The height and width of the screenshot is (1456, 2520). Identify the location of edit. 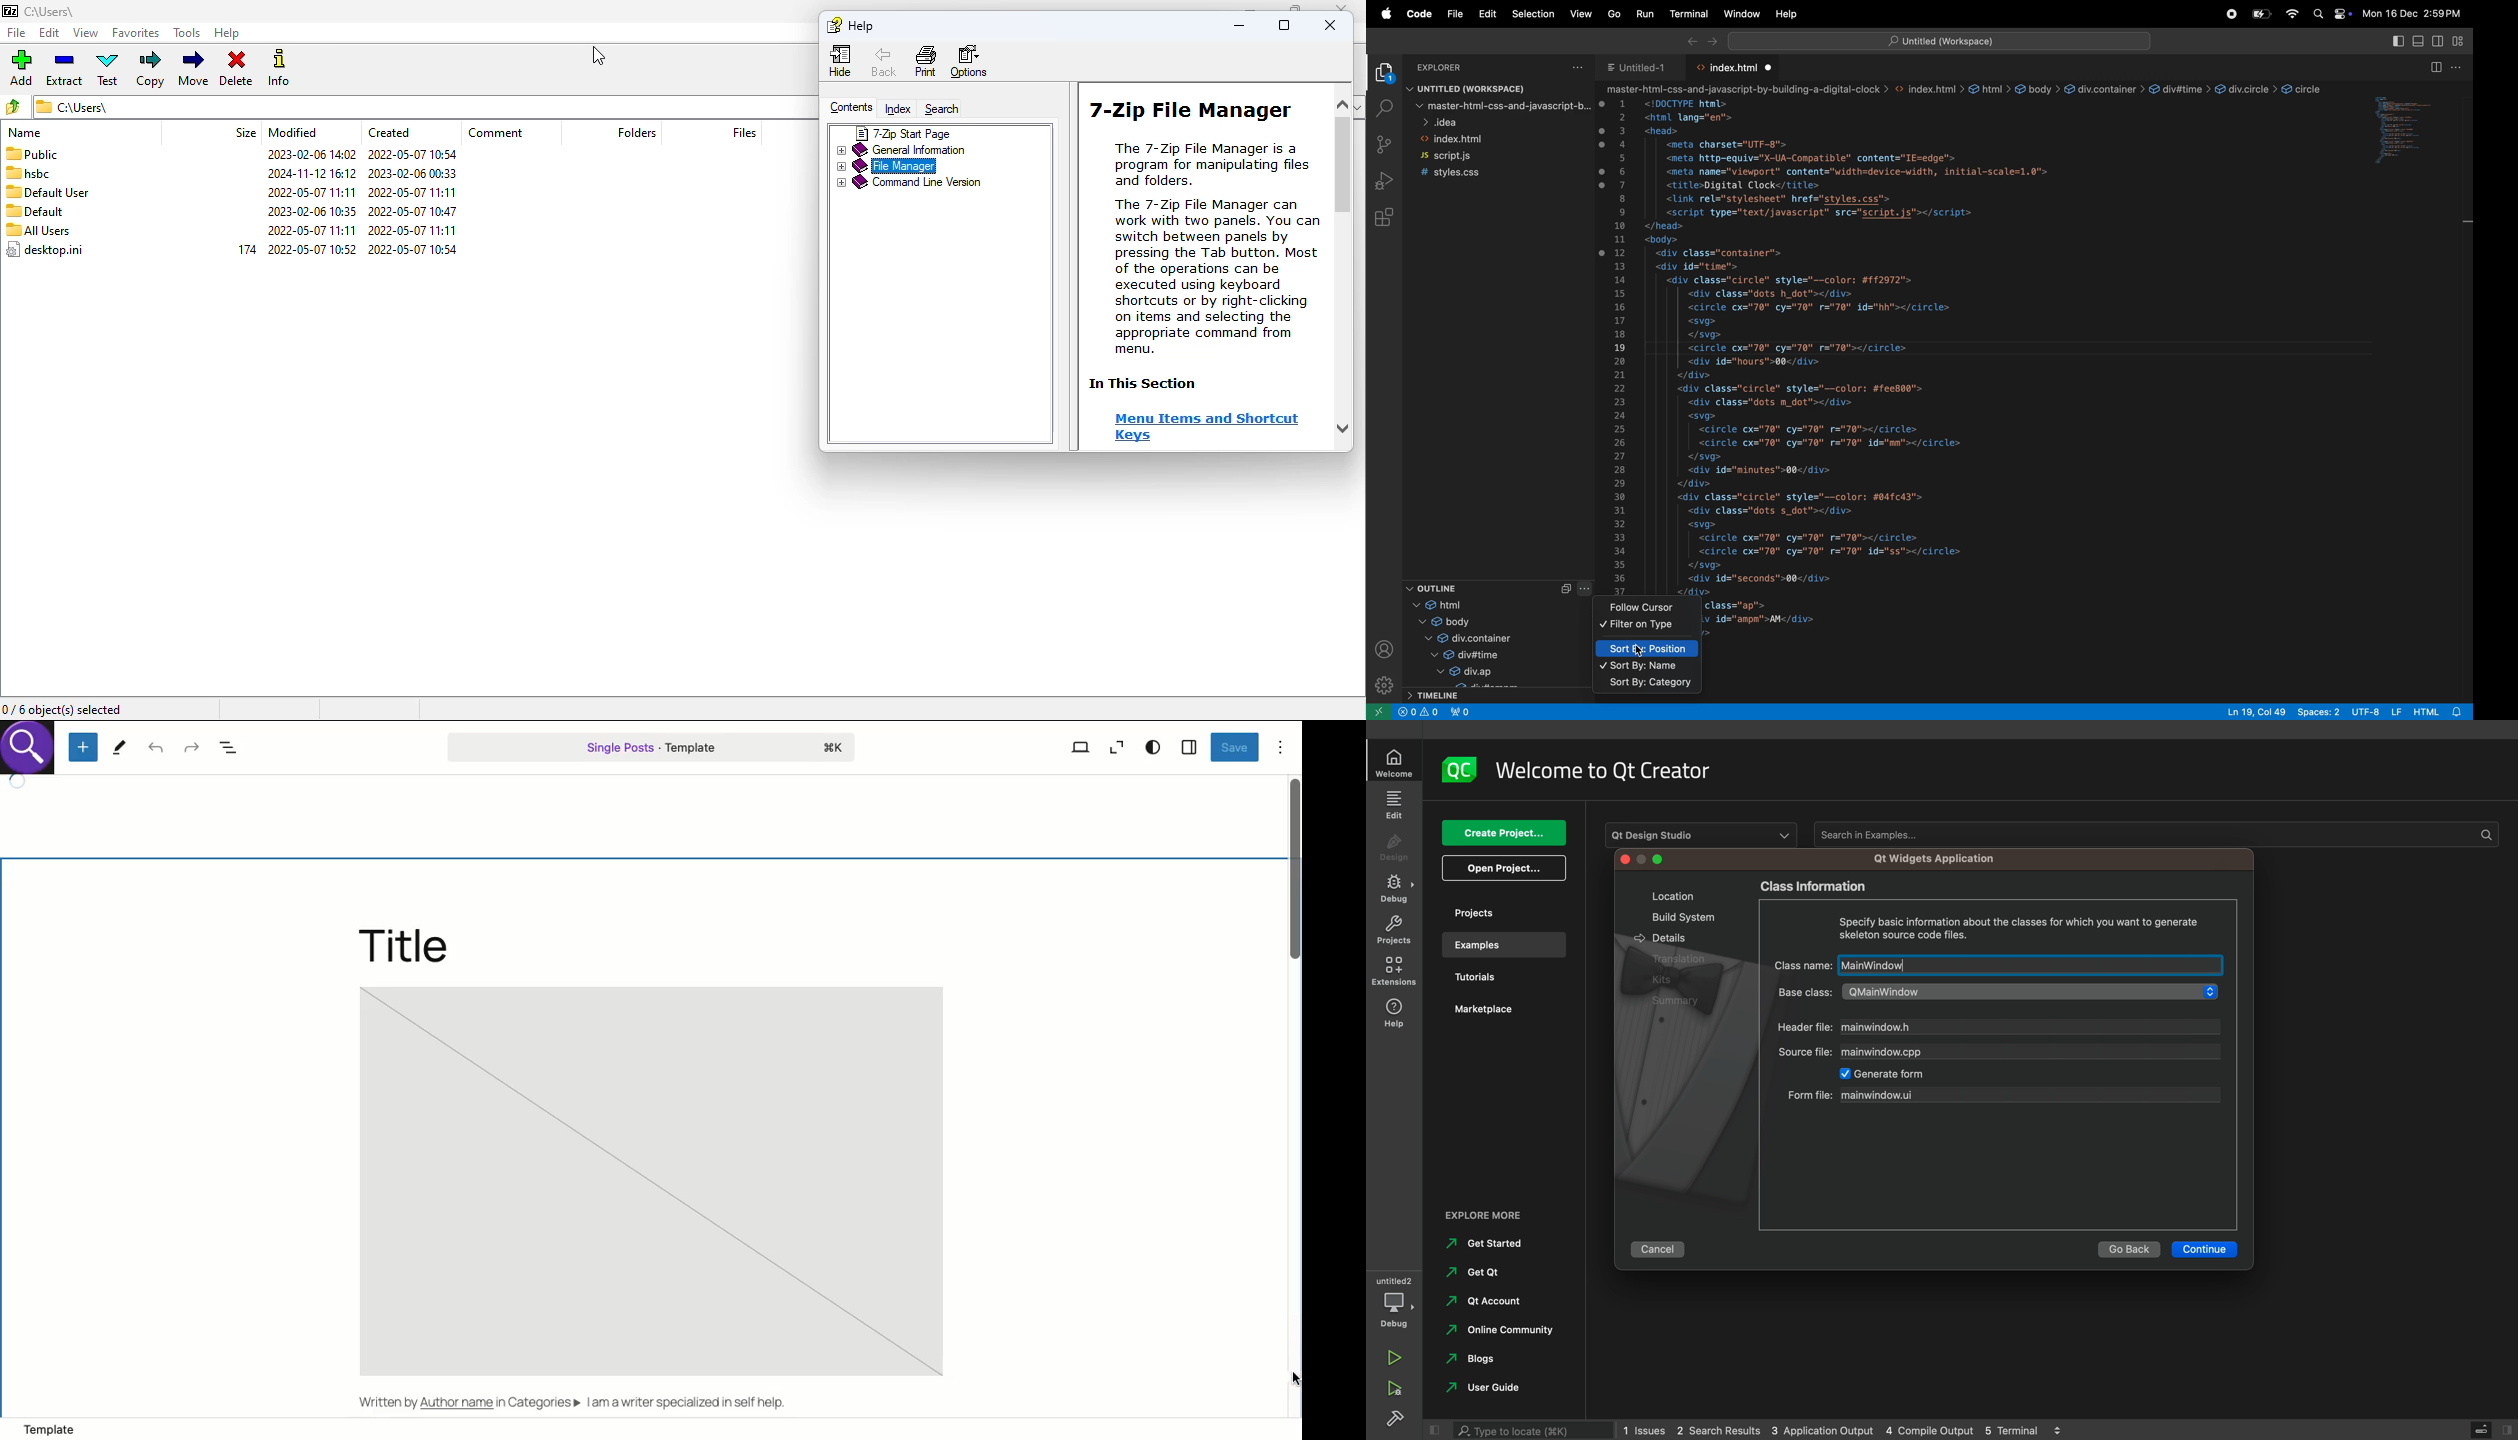
(1396, 804).